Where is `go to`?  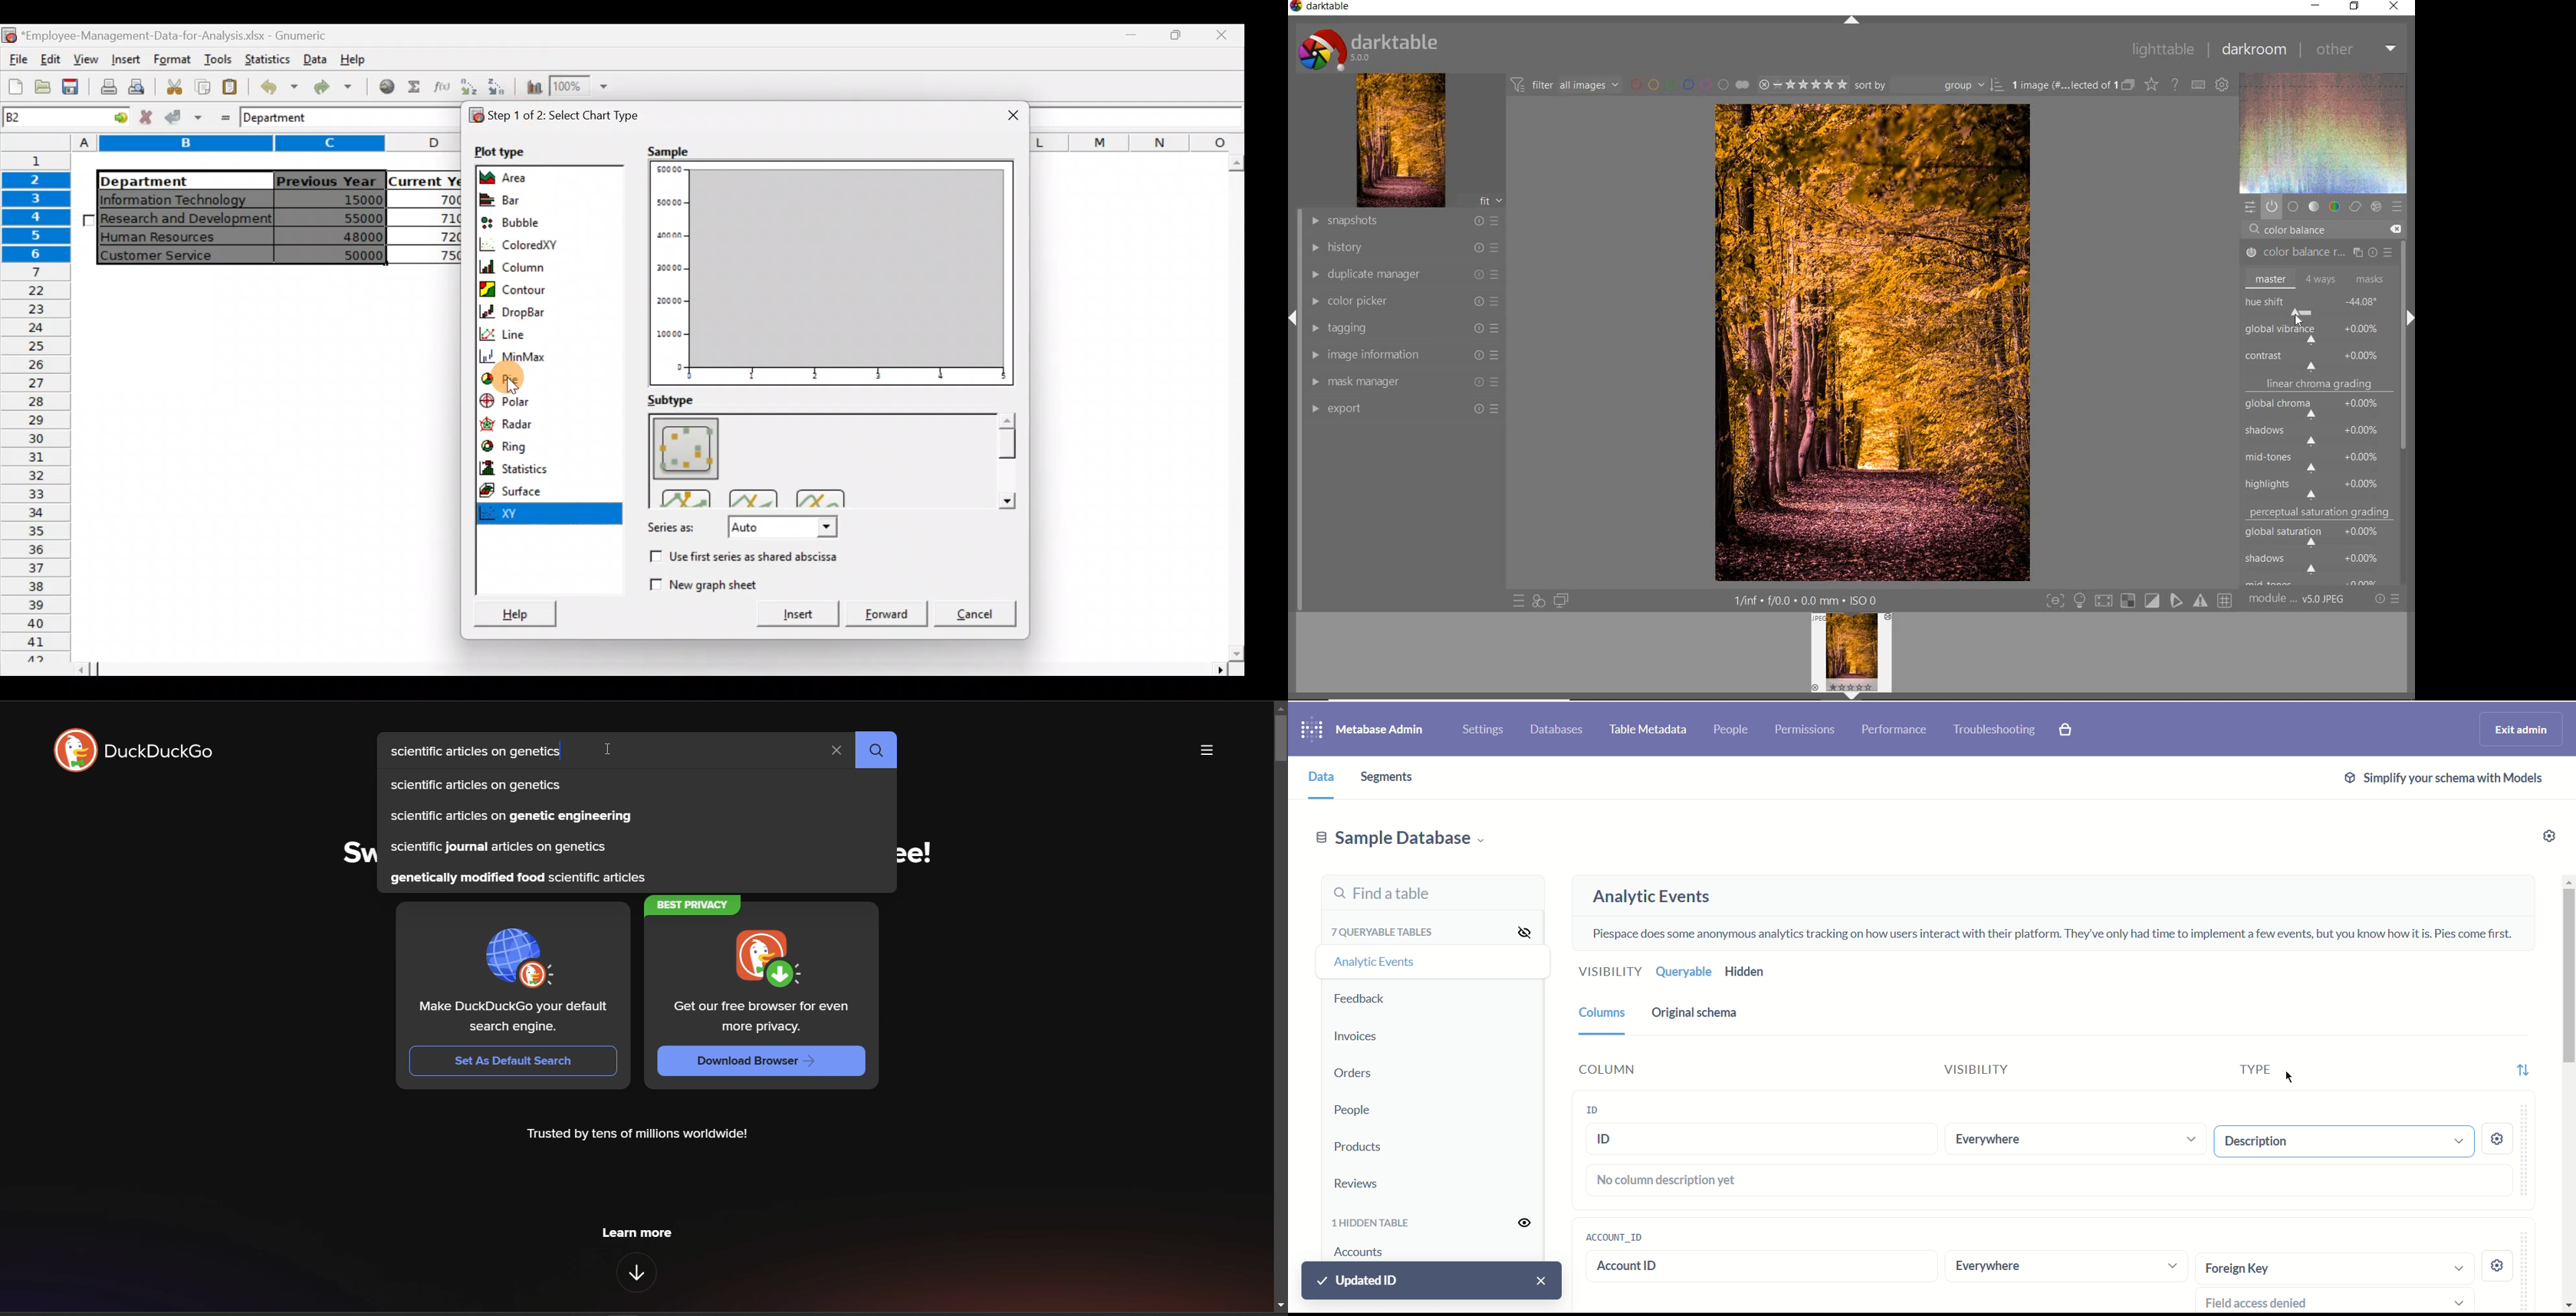 go to is located at coordinates (113, 119).